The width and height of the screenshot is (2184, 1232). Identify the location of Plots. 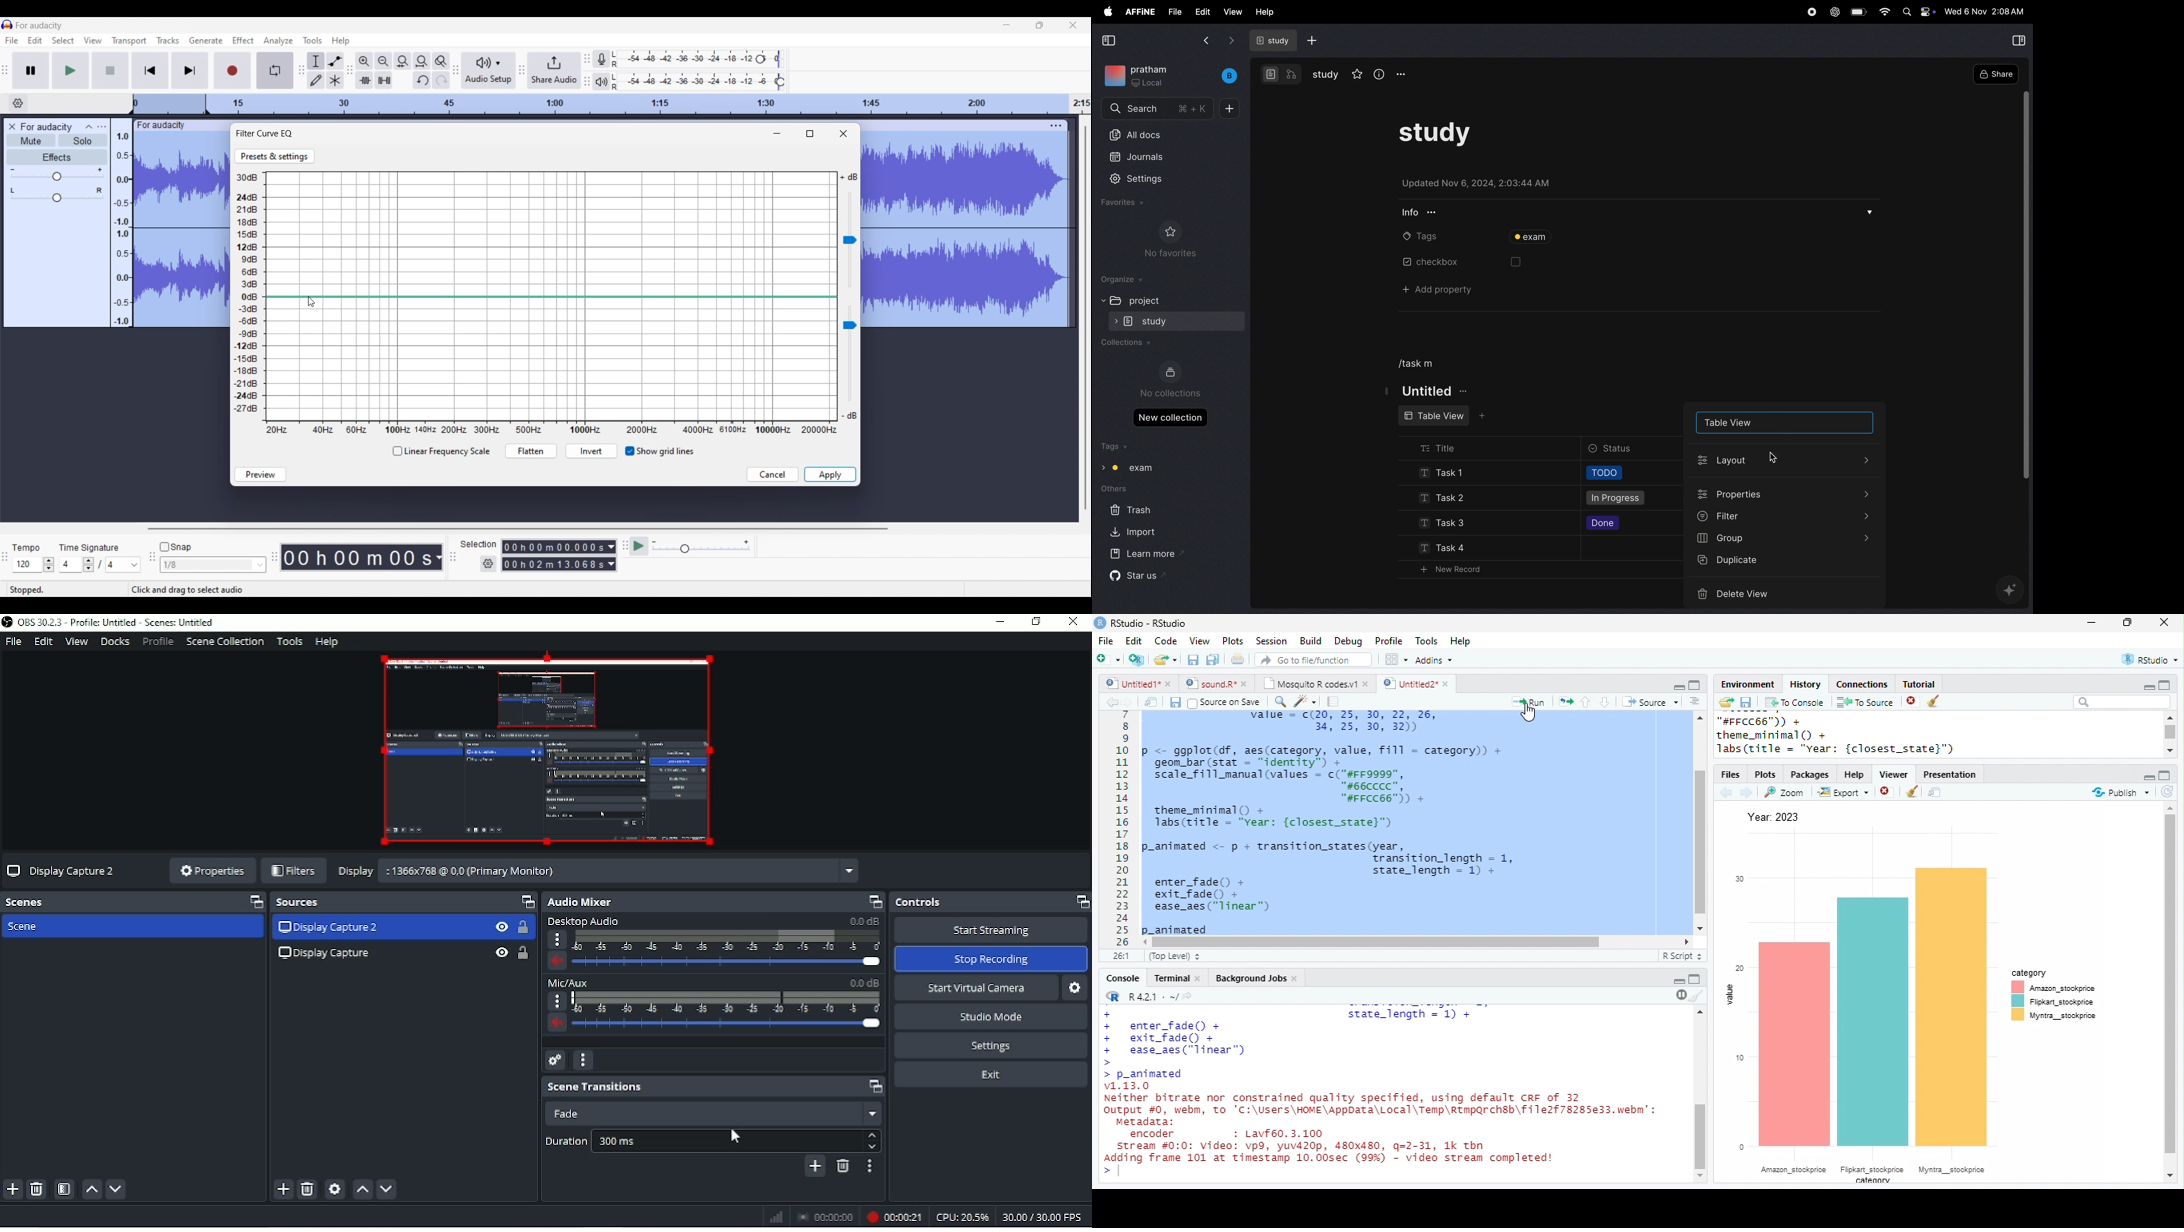
(1233, 641).